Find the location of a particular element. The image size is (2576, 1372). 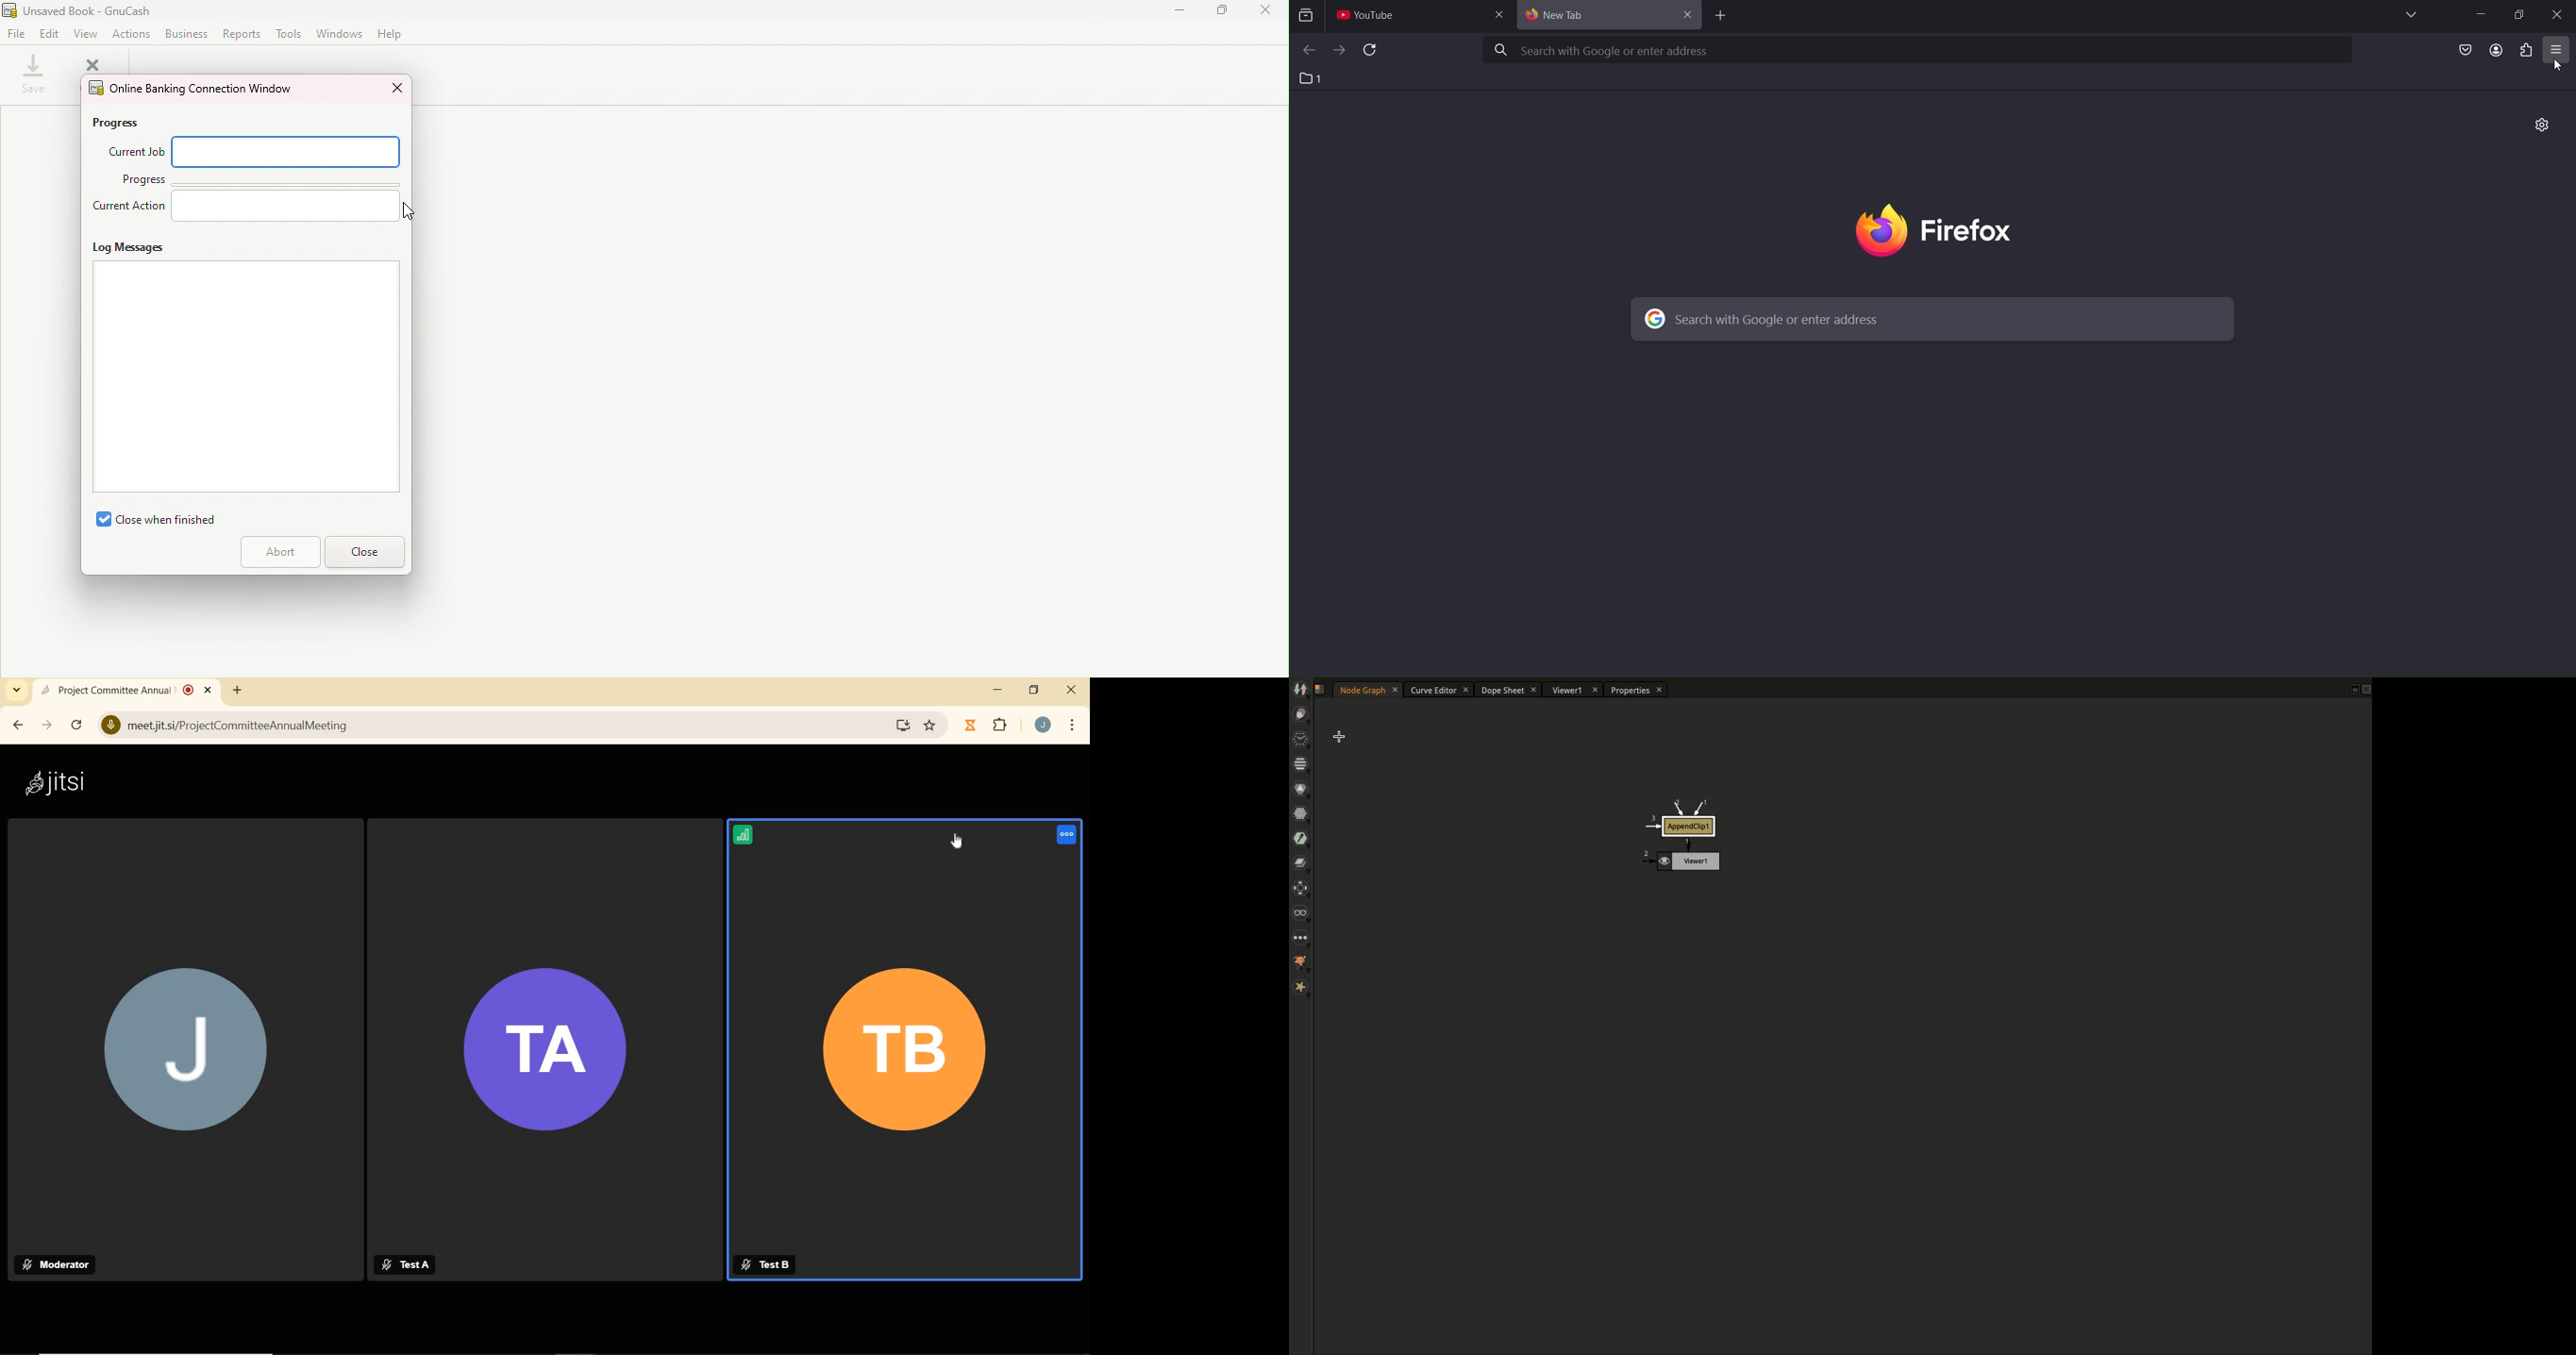

account is located at coordinates (2494, 50).